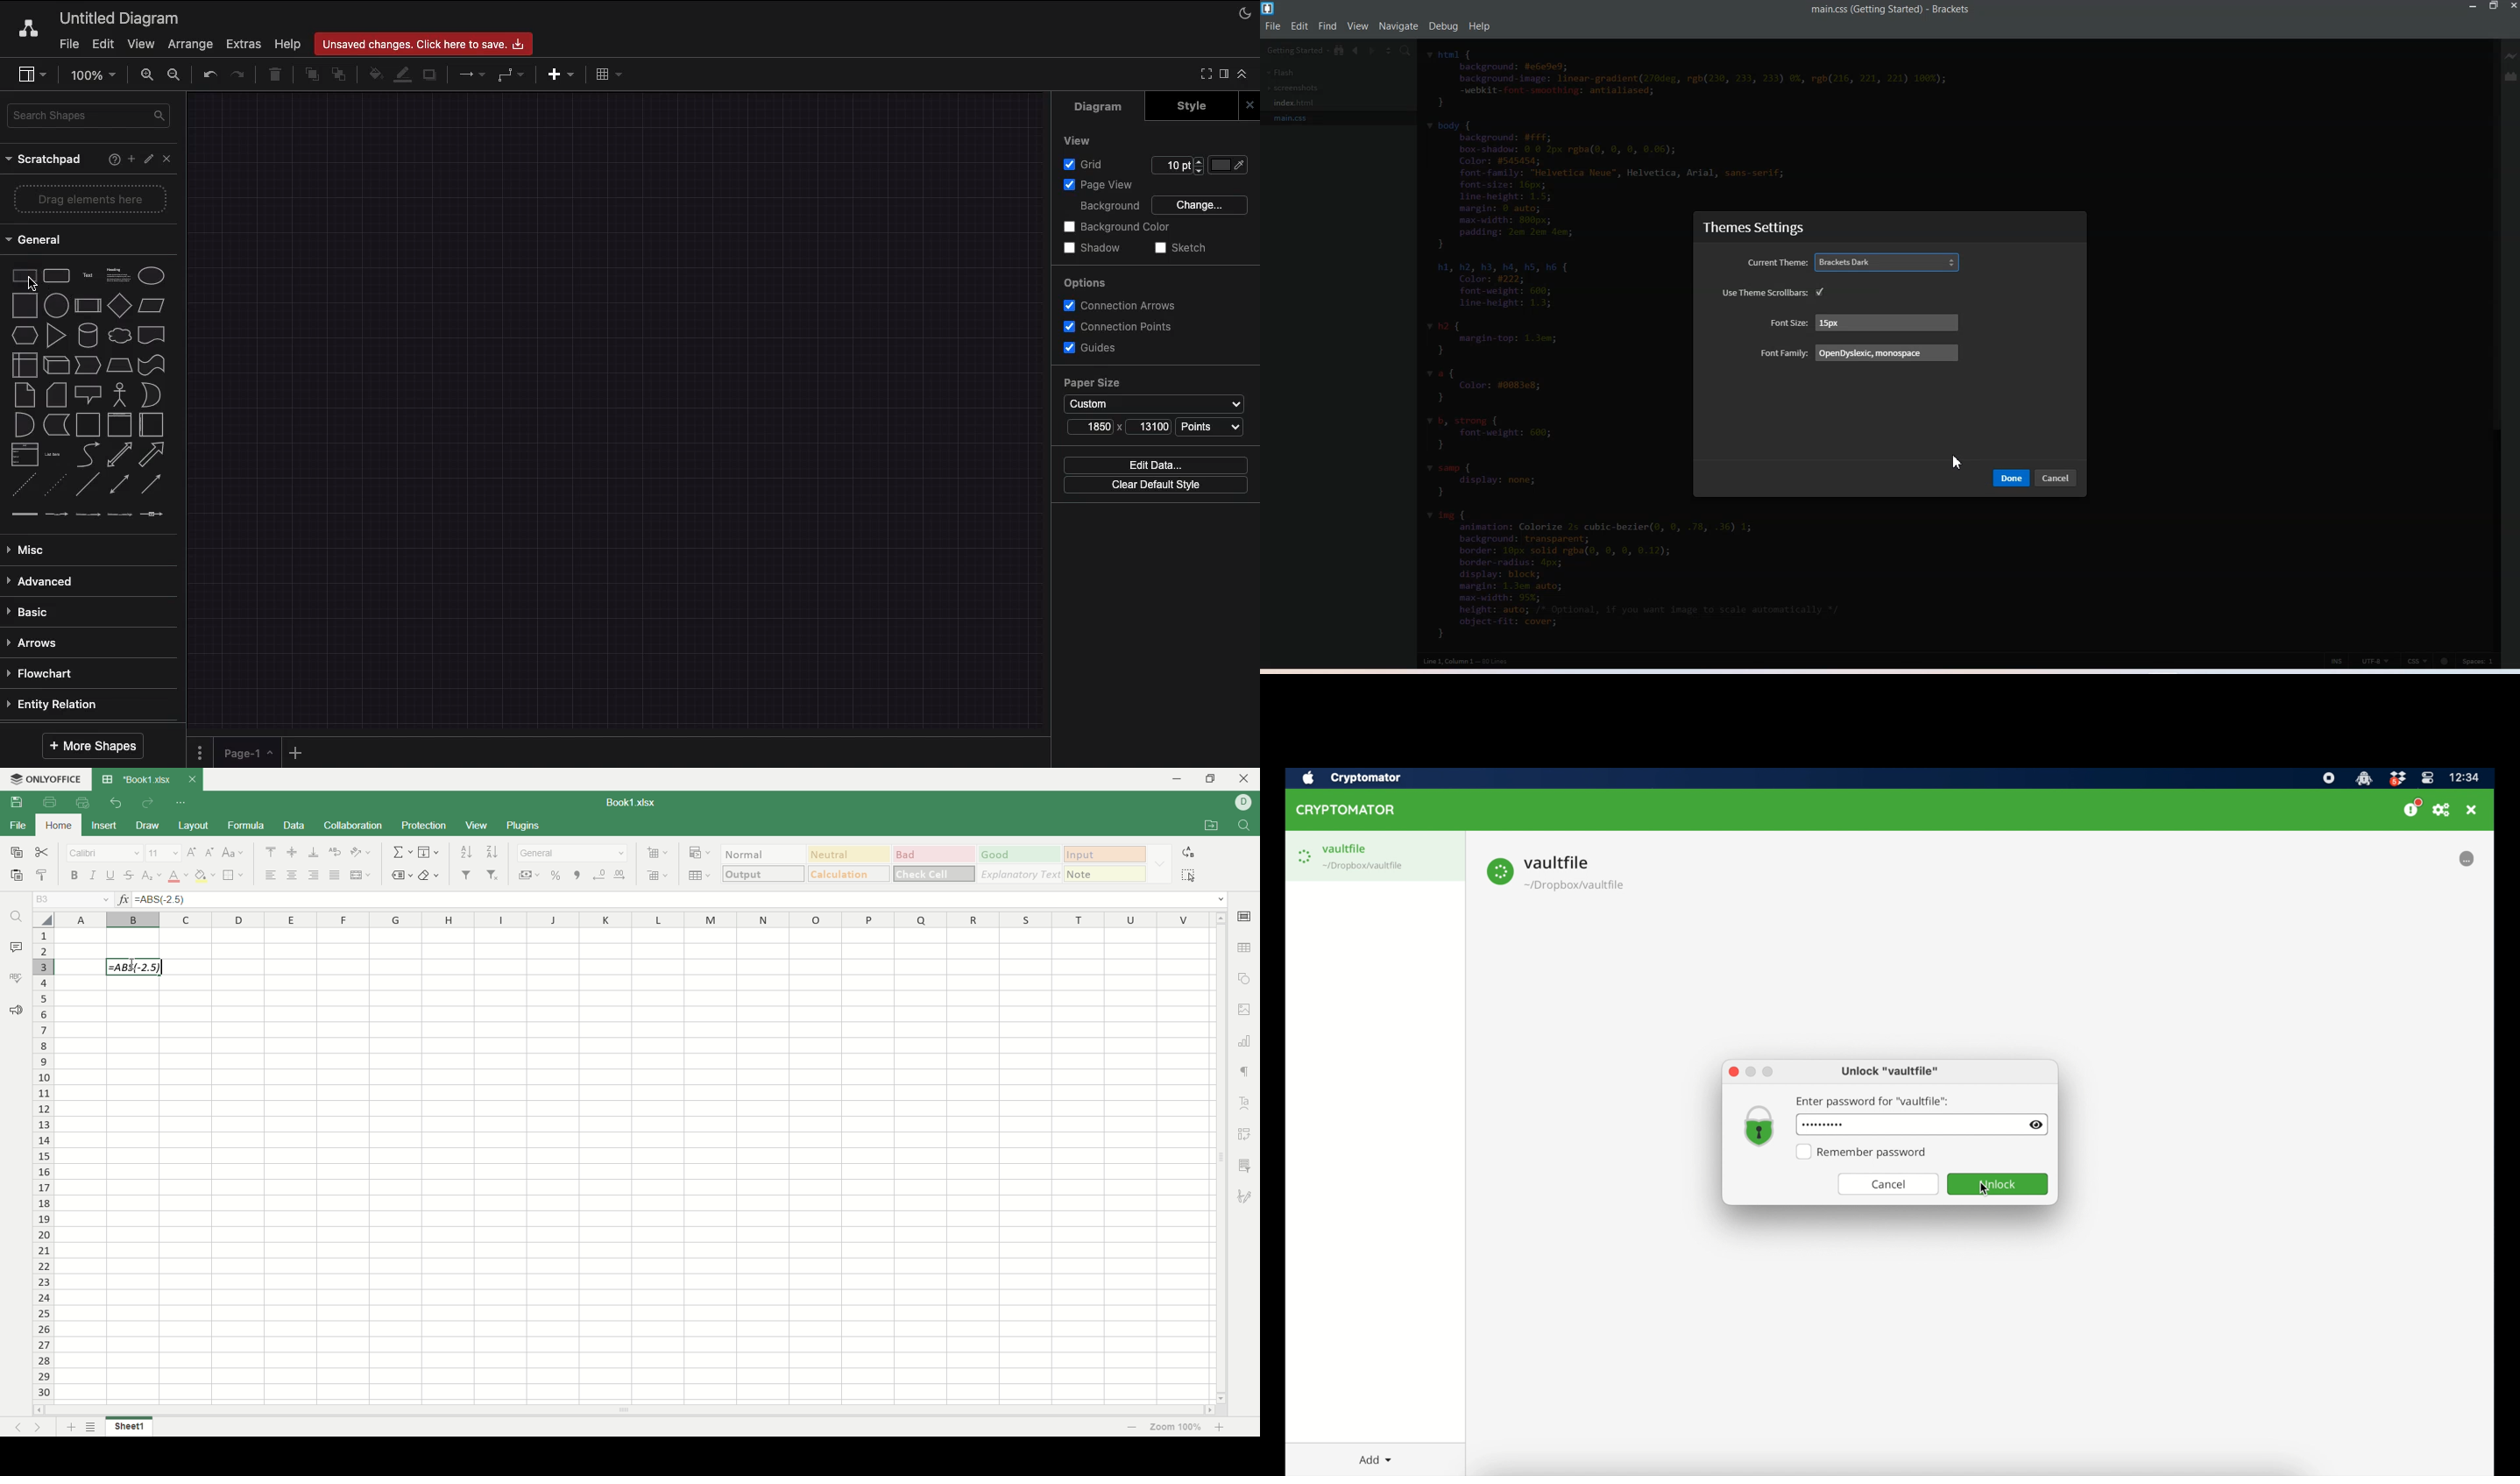 The image size is (2520, 1484). I want to click on Paper size, so click(1156, 395).